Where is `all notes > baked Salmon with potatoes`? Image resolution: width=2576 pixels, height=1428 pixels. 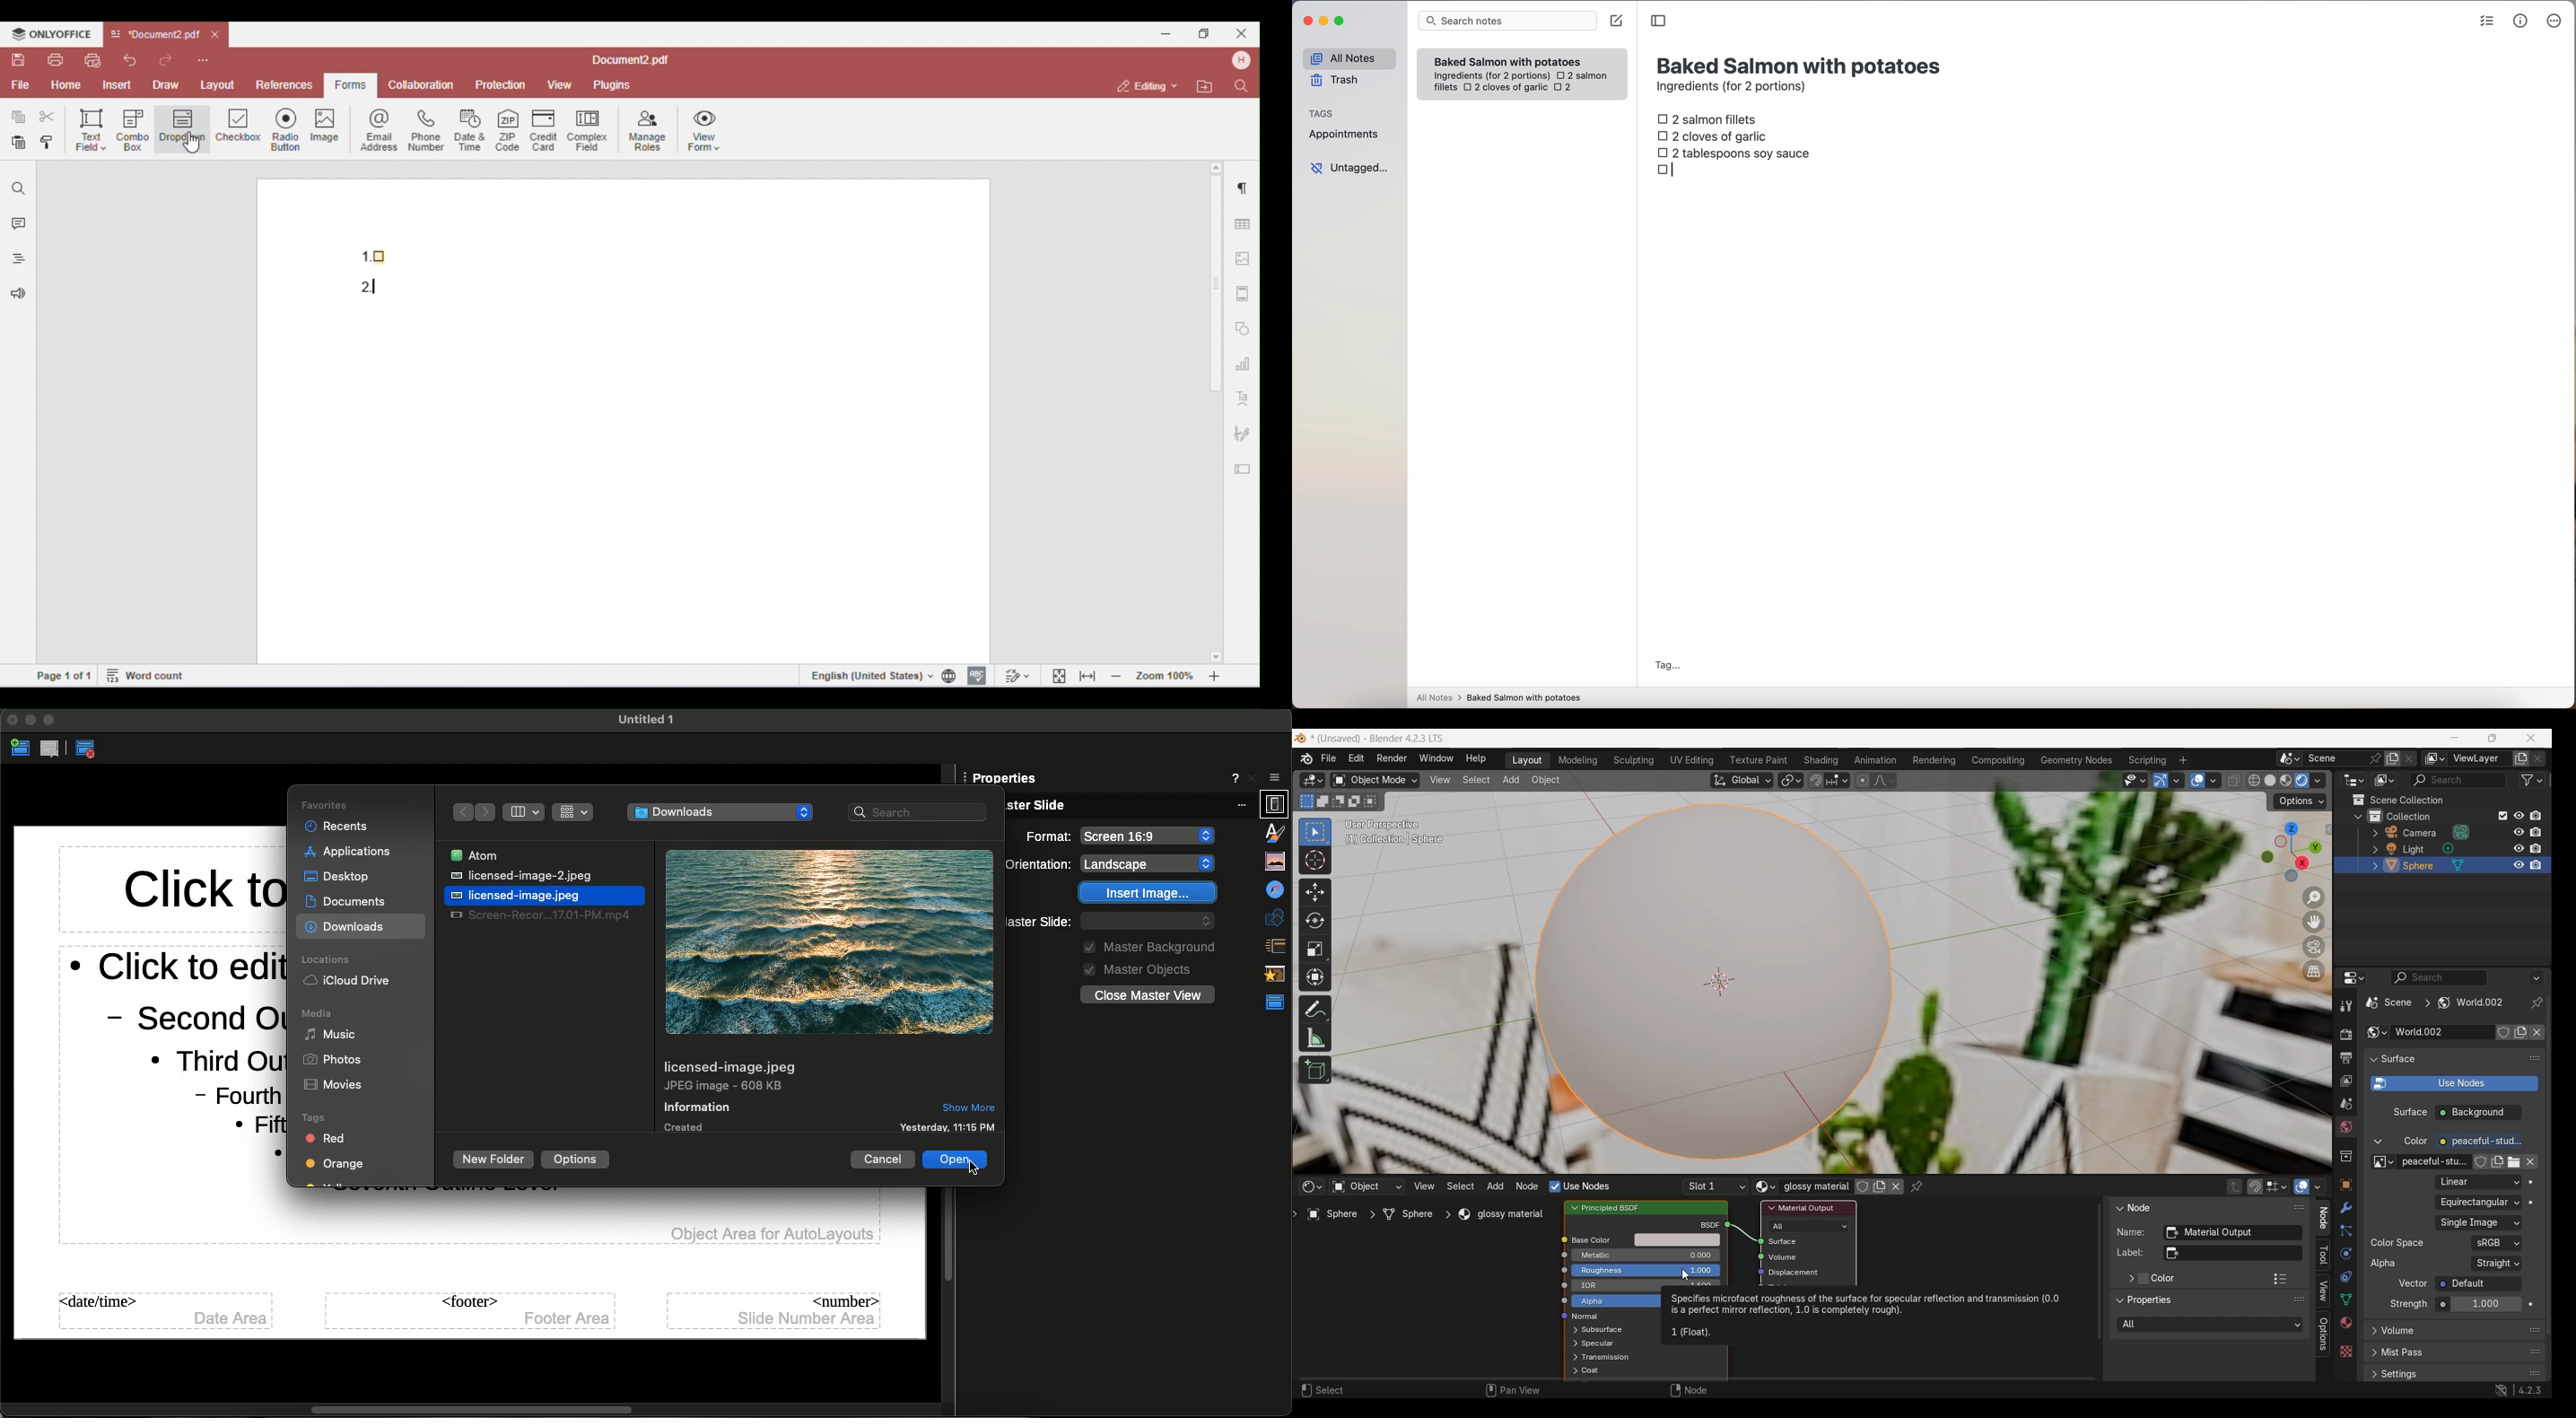
all notes > baked Salmon with potatoes is located at coordinates (1499, 697).